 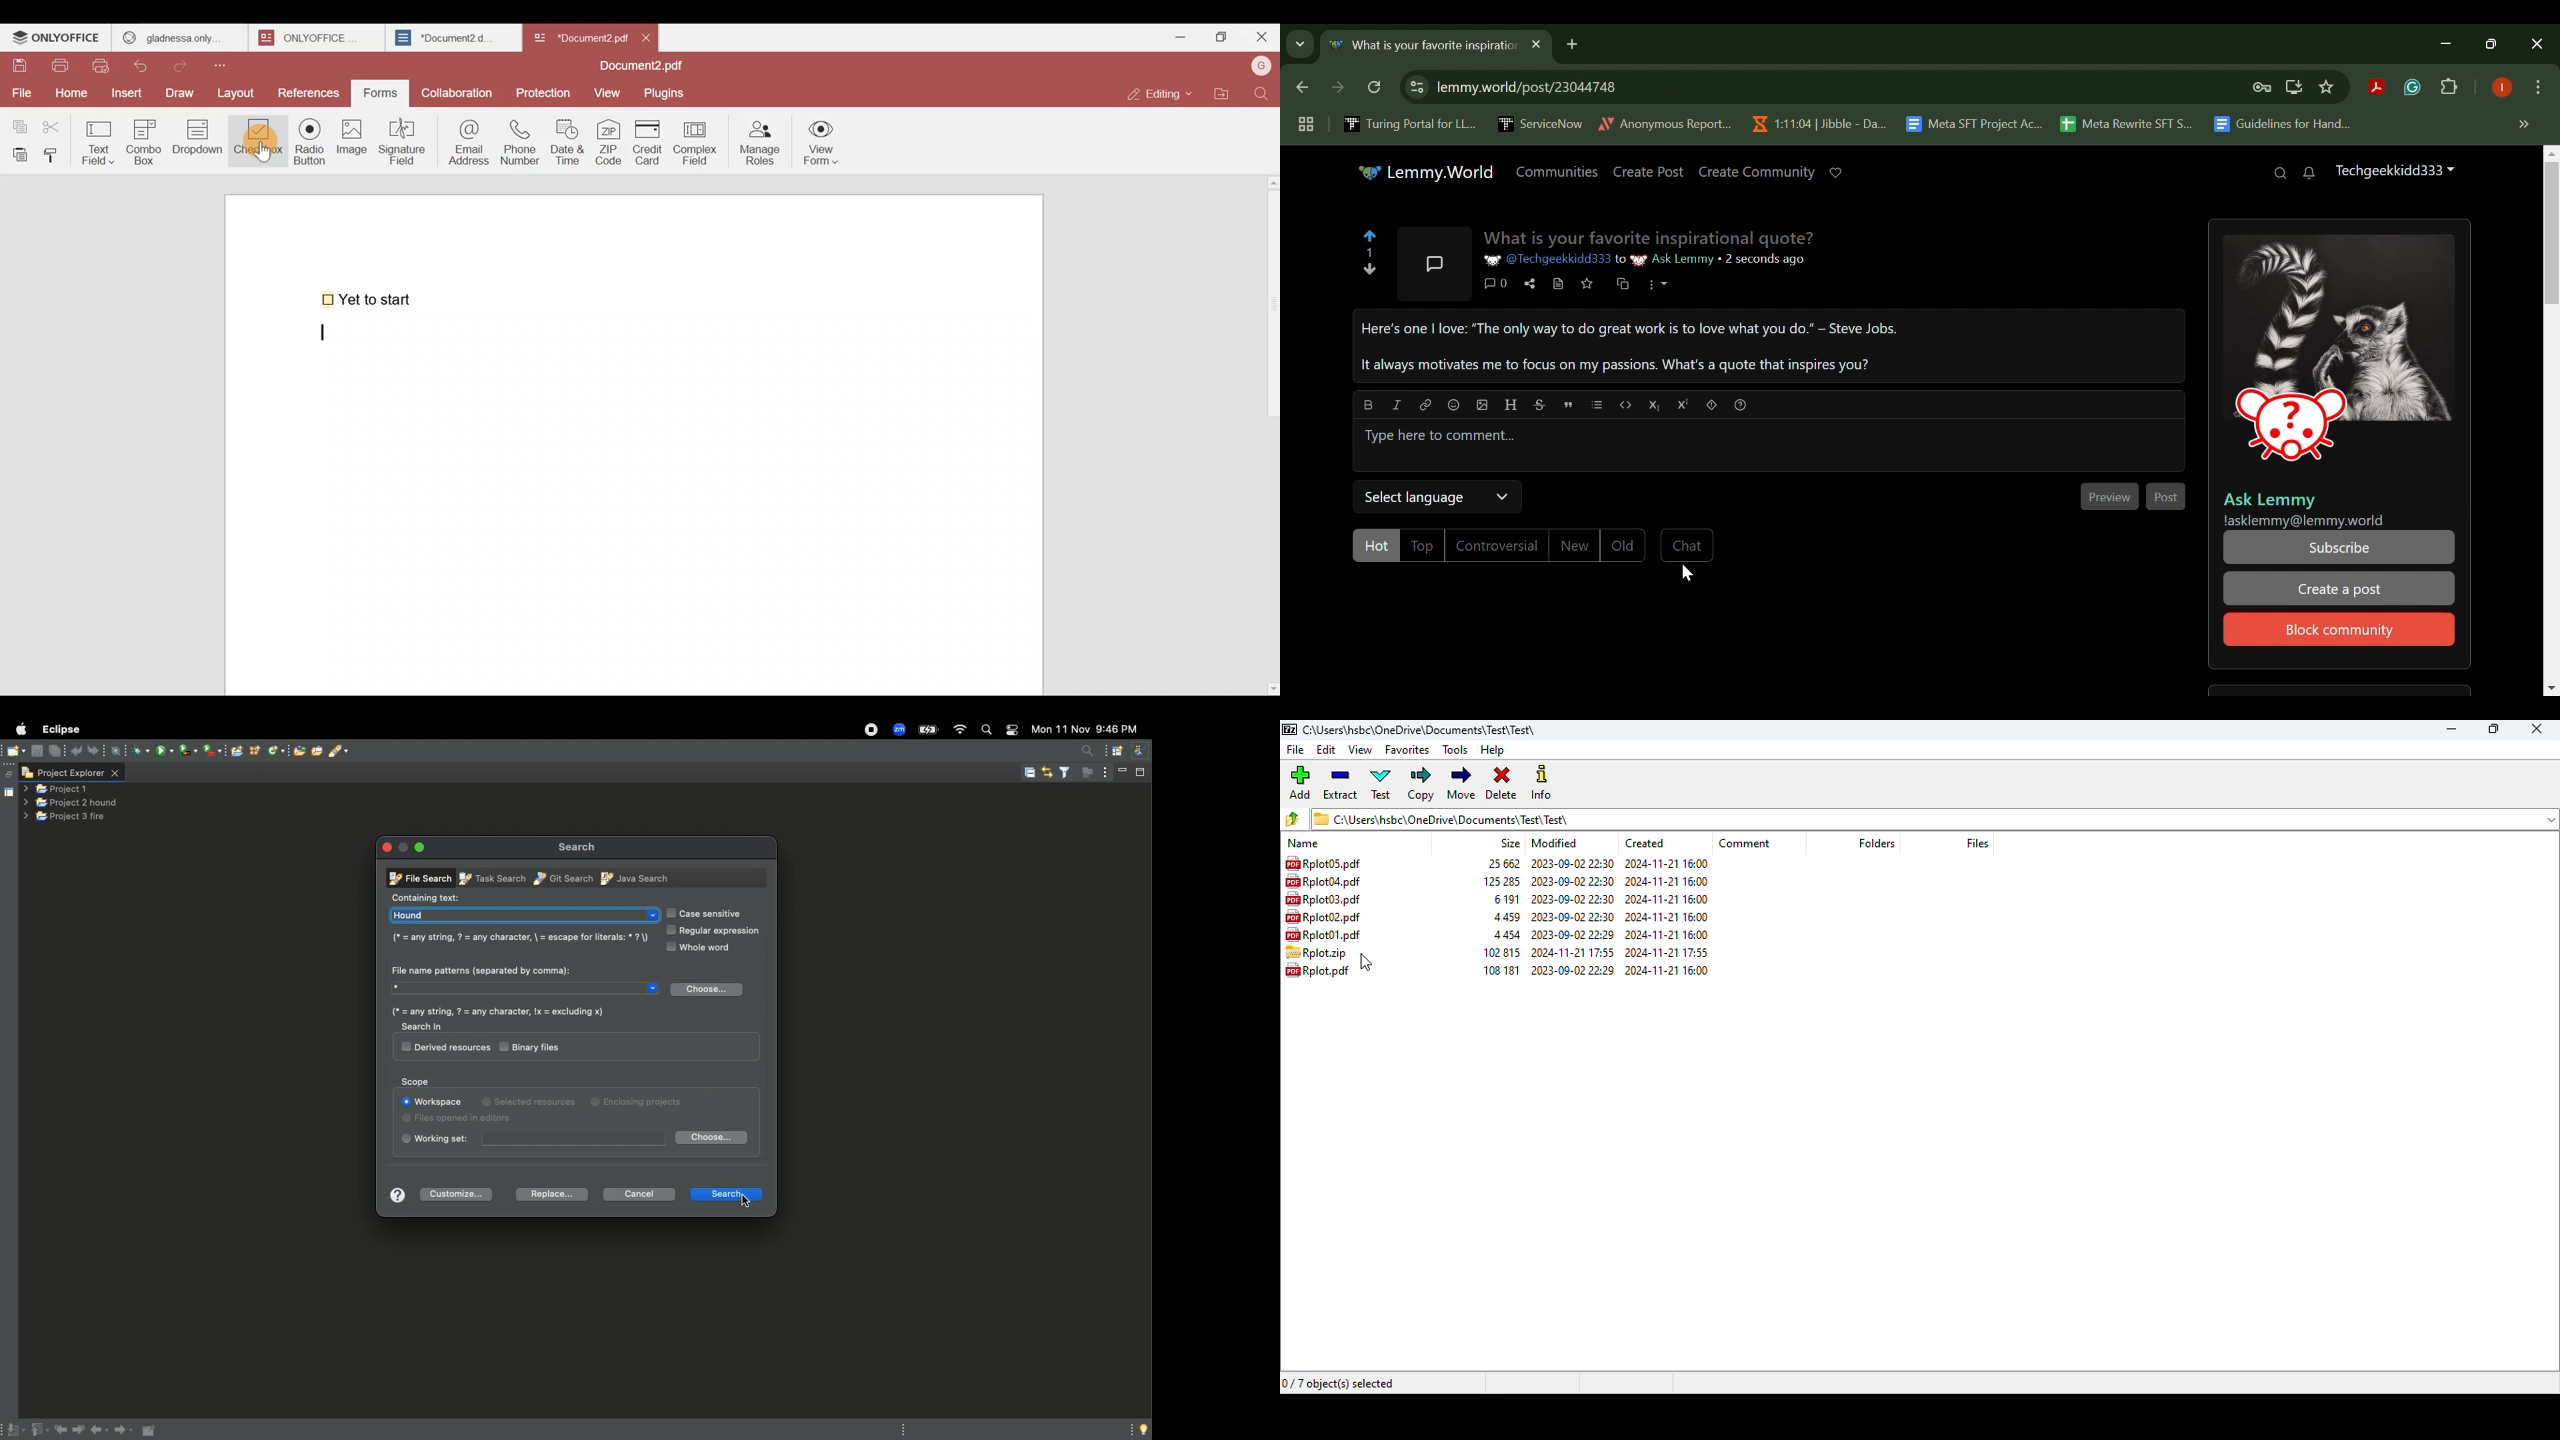 I want to click on minimize, so click(x=2452, y=728).